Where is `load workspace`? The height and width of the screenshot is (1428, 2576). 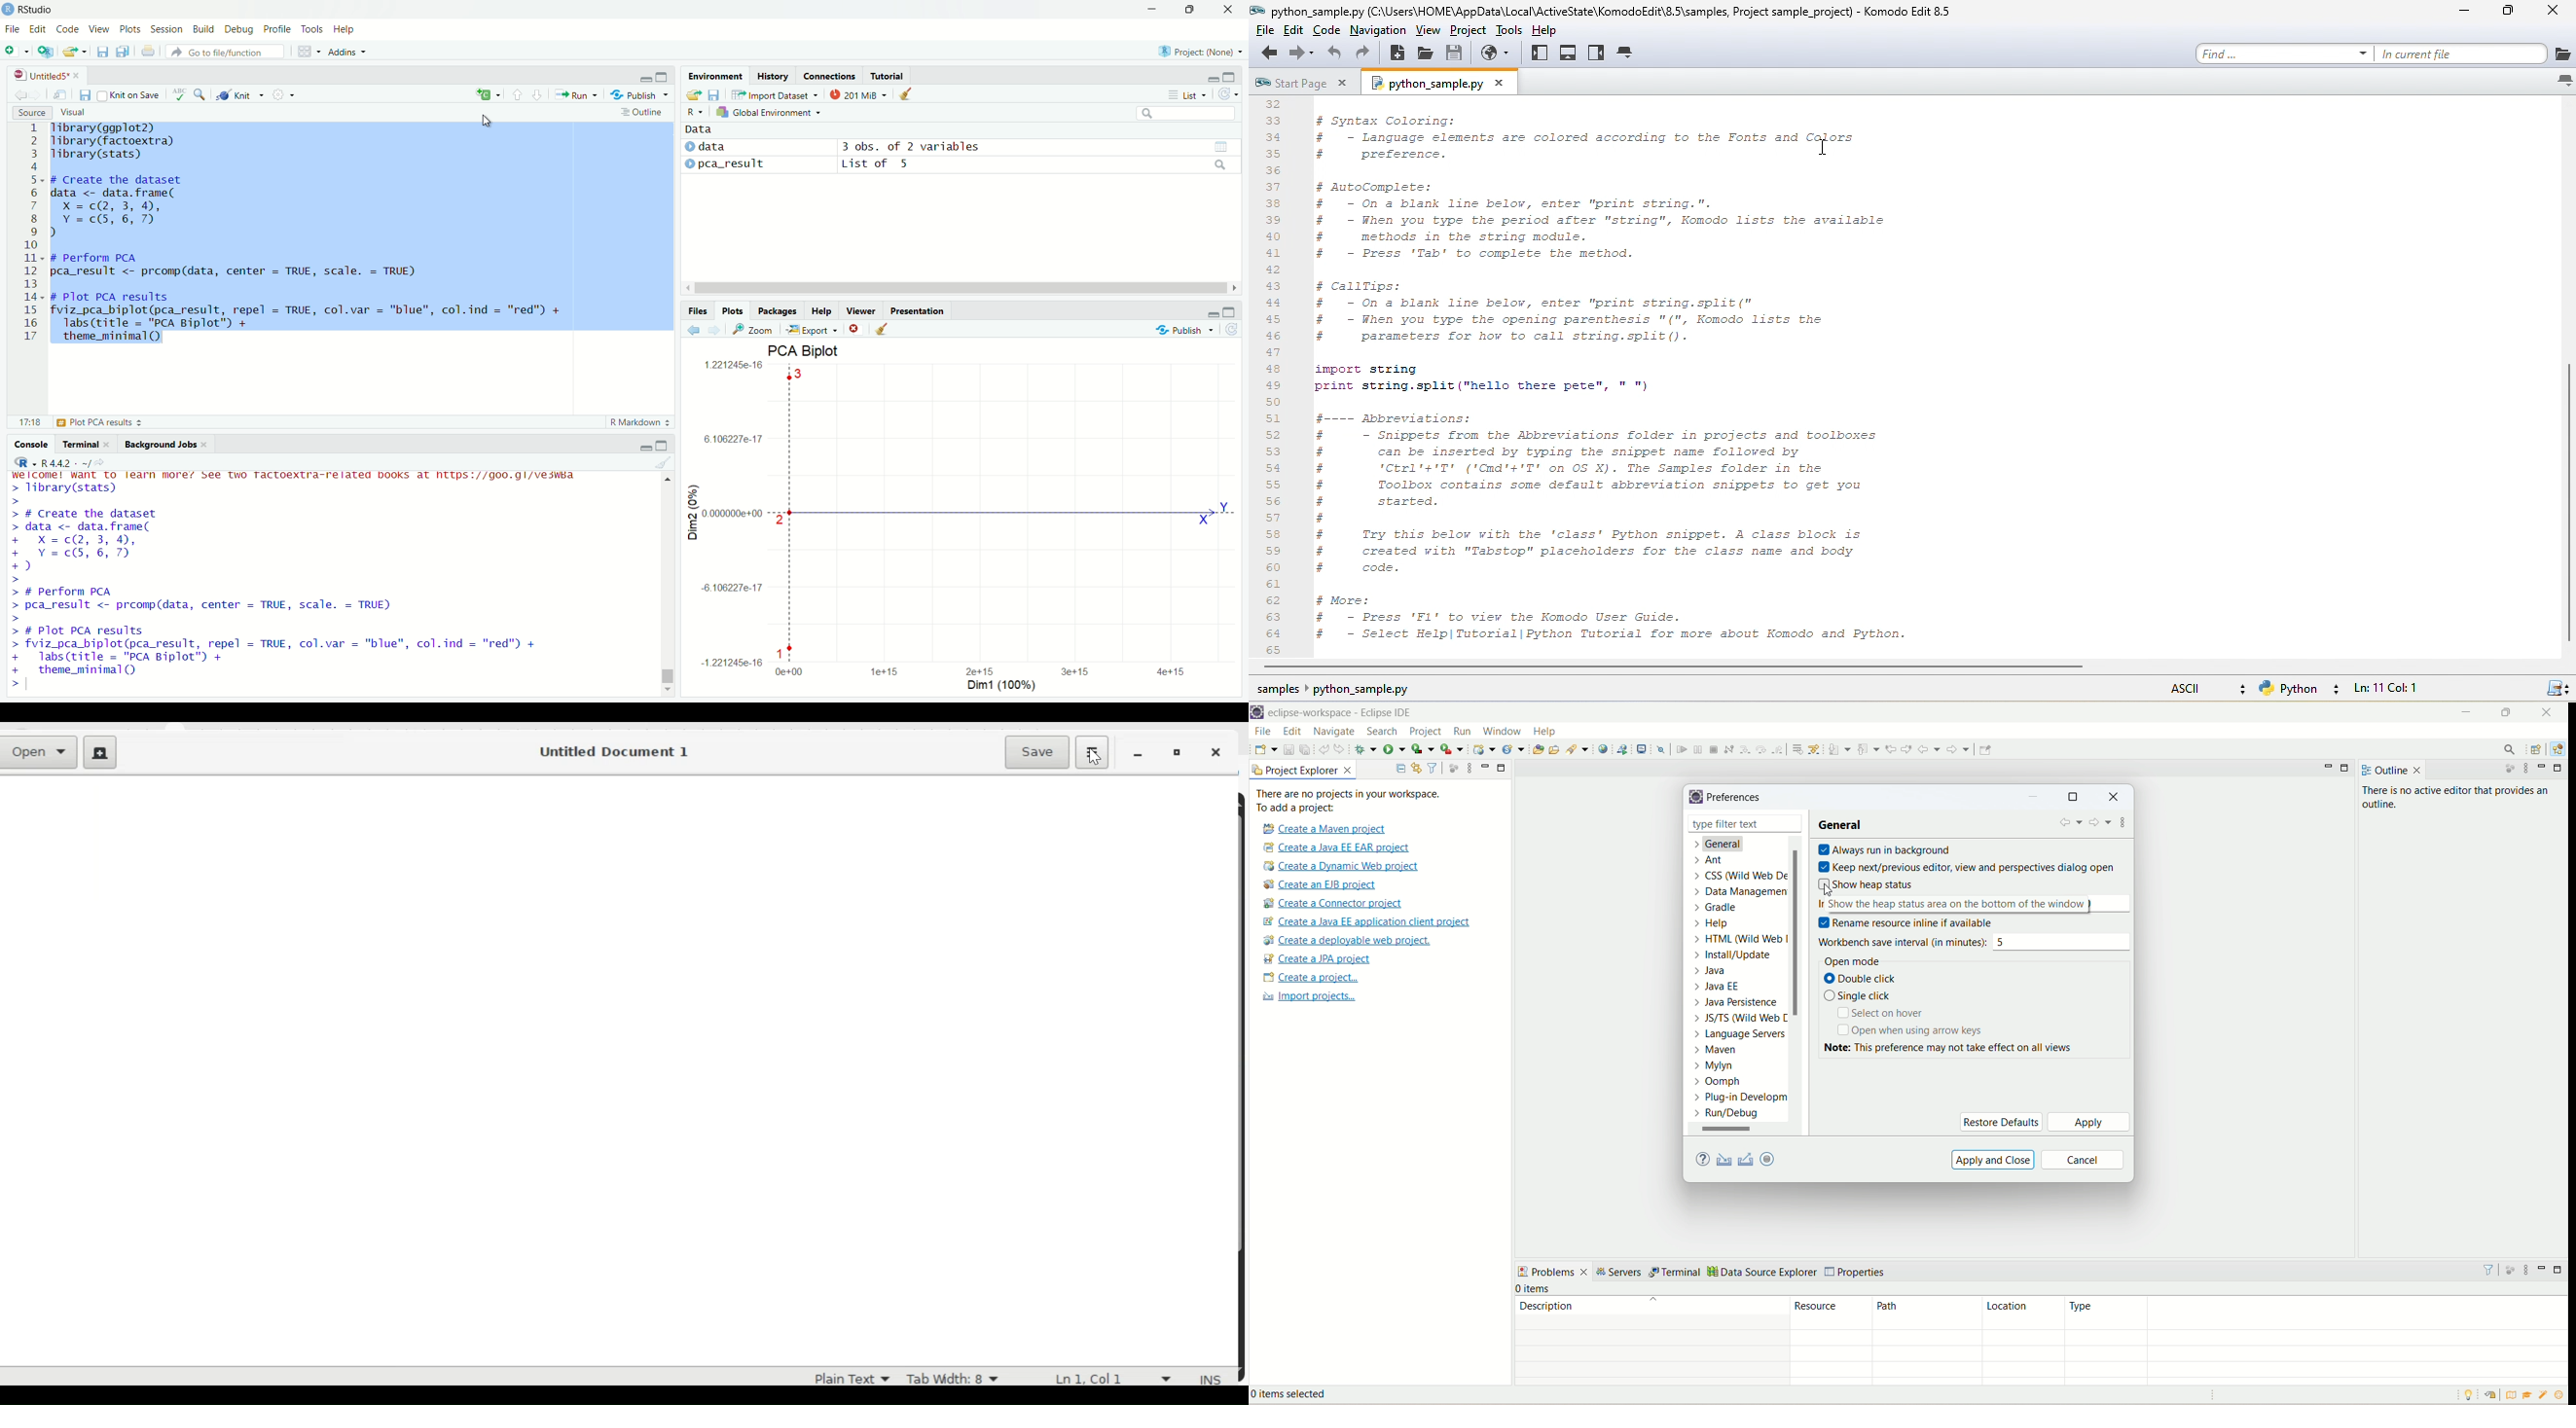 load workspace is located at coordinates (695, 94).